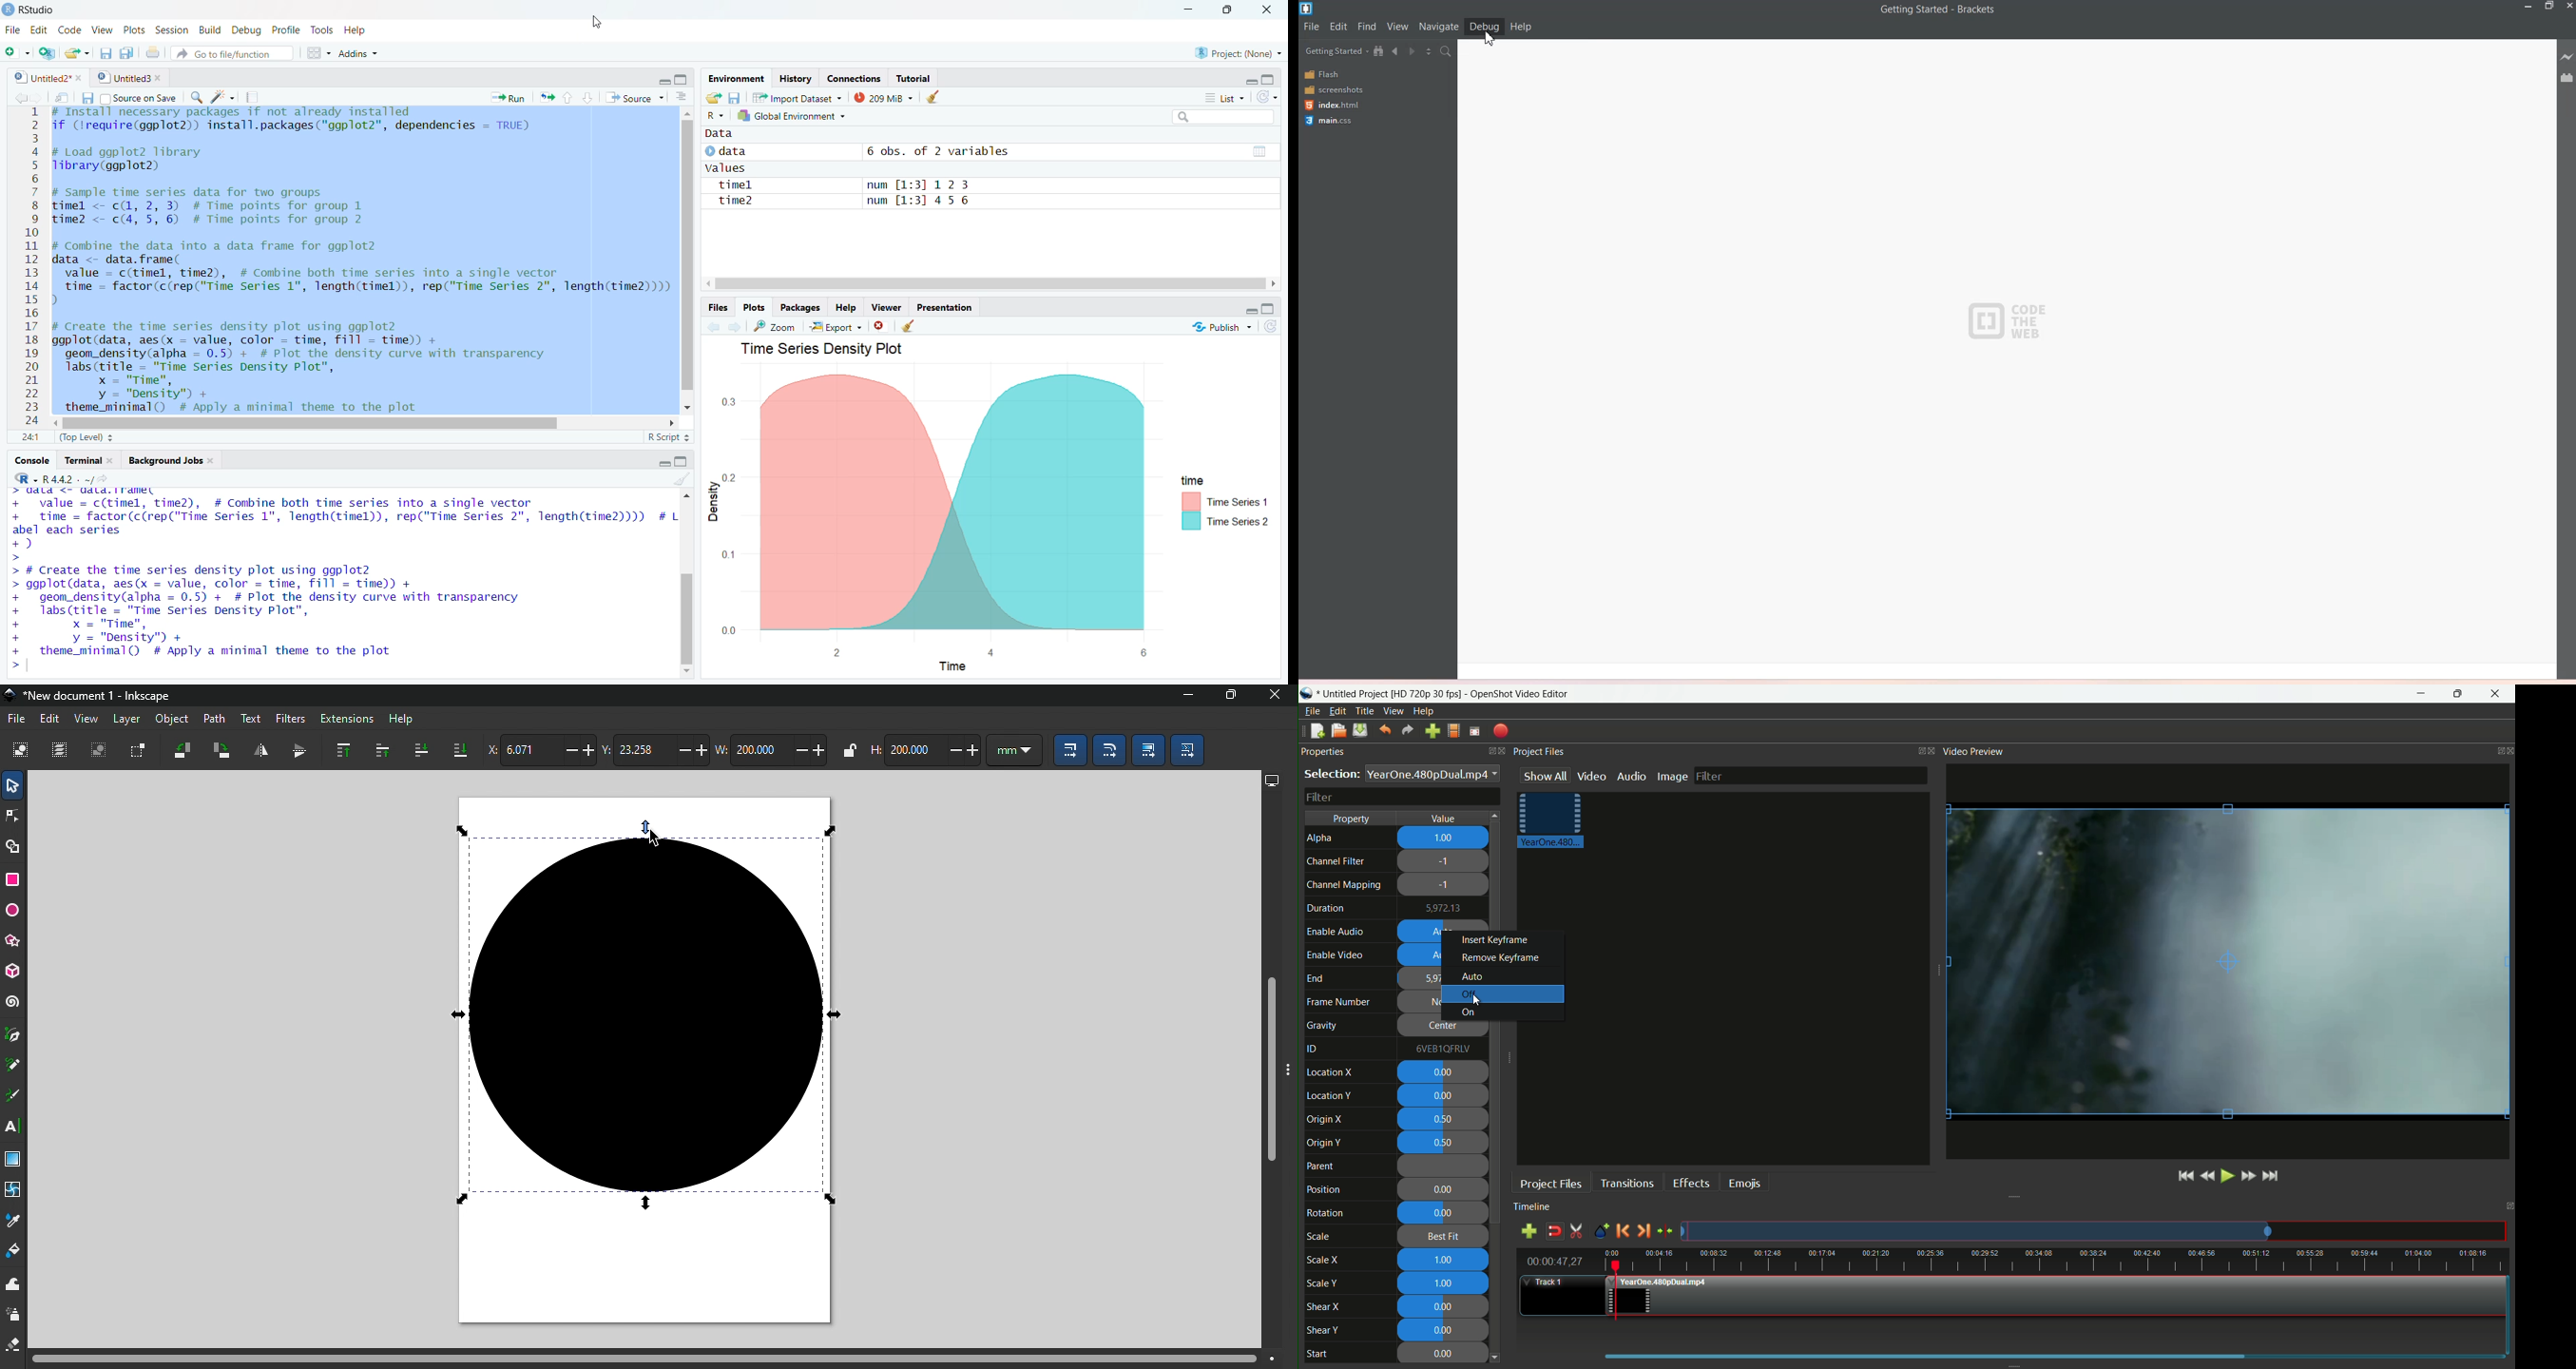 The image size is (2576, 1372). Describe the element at coordinates (293, 122) in the screenshot. I see `# Install necessary packages if not already installed if (Irequire(ggplot2)) install.packages("ggplot2", dependencies = TRUE)` at that location.